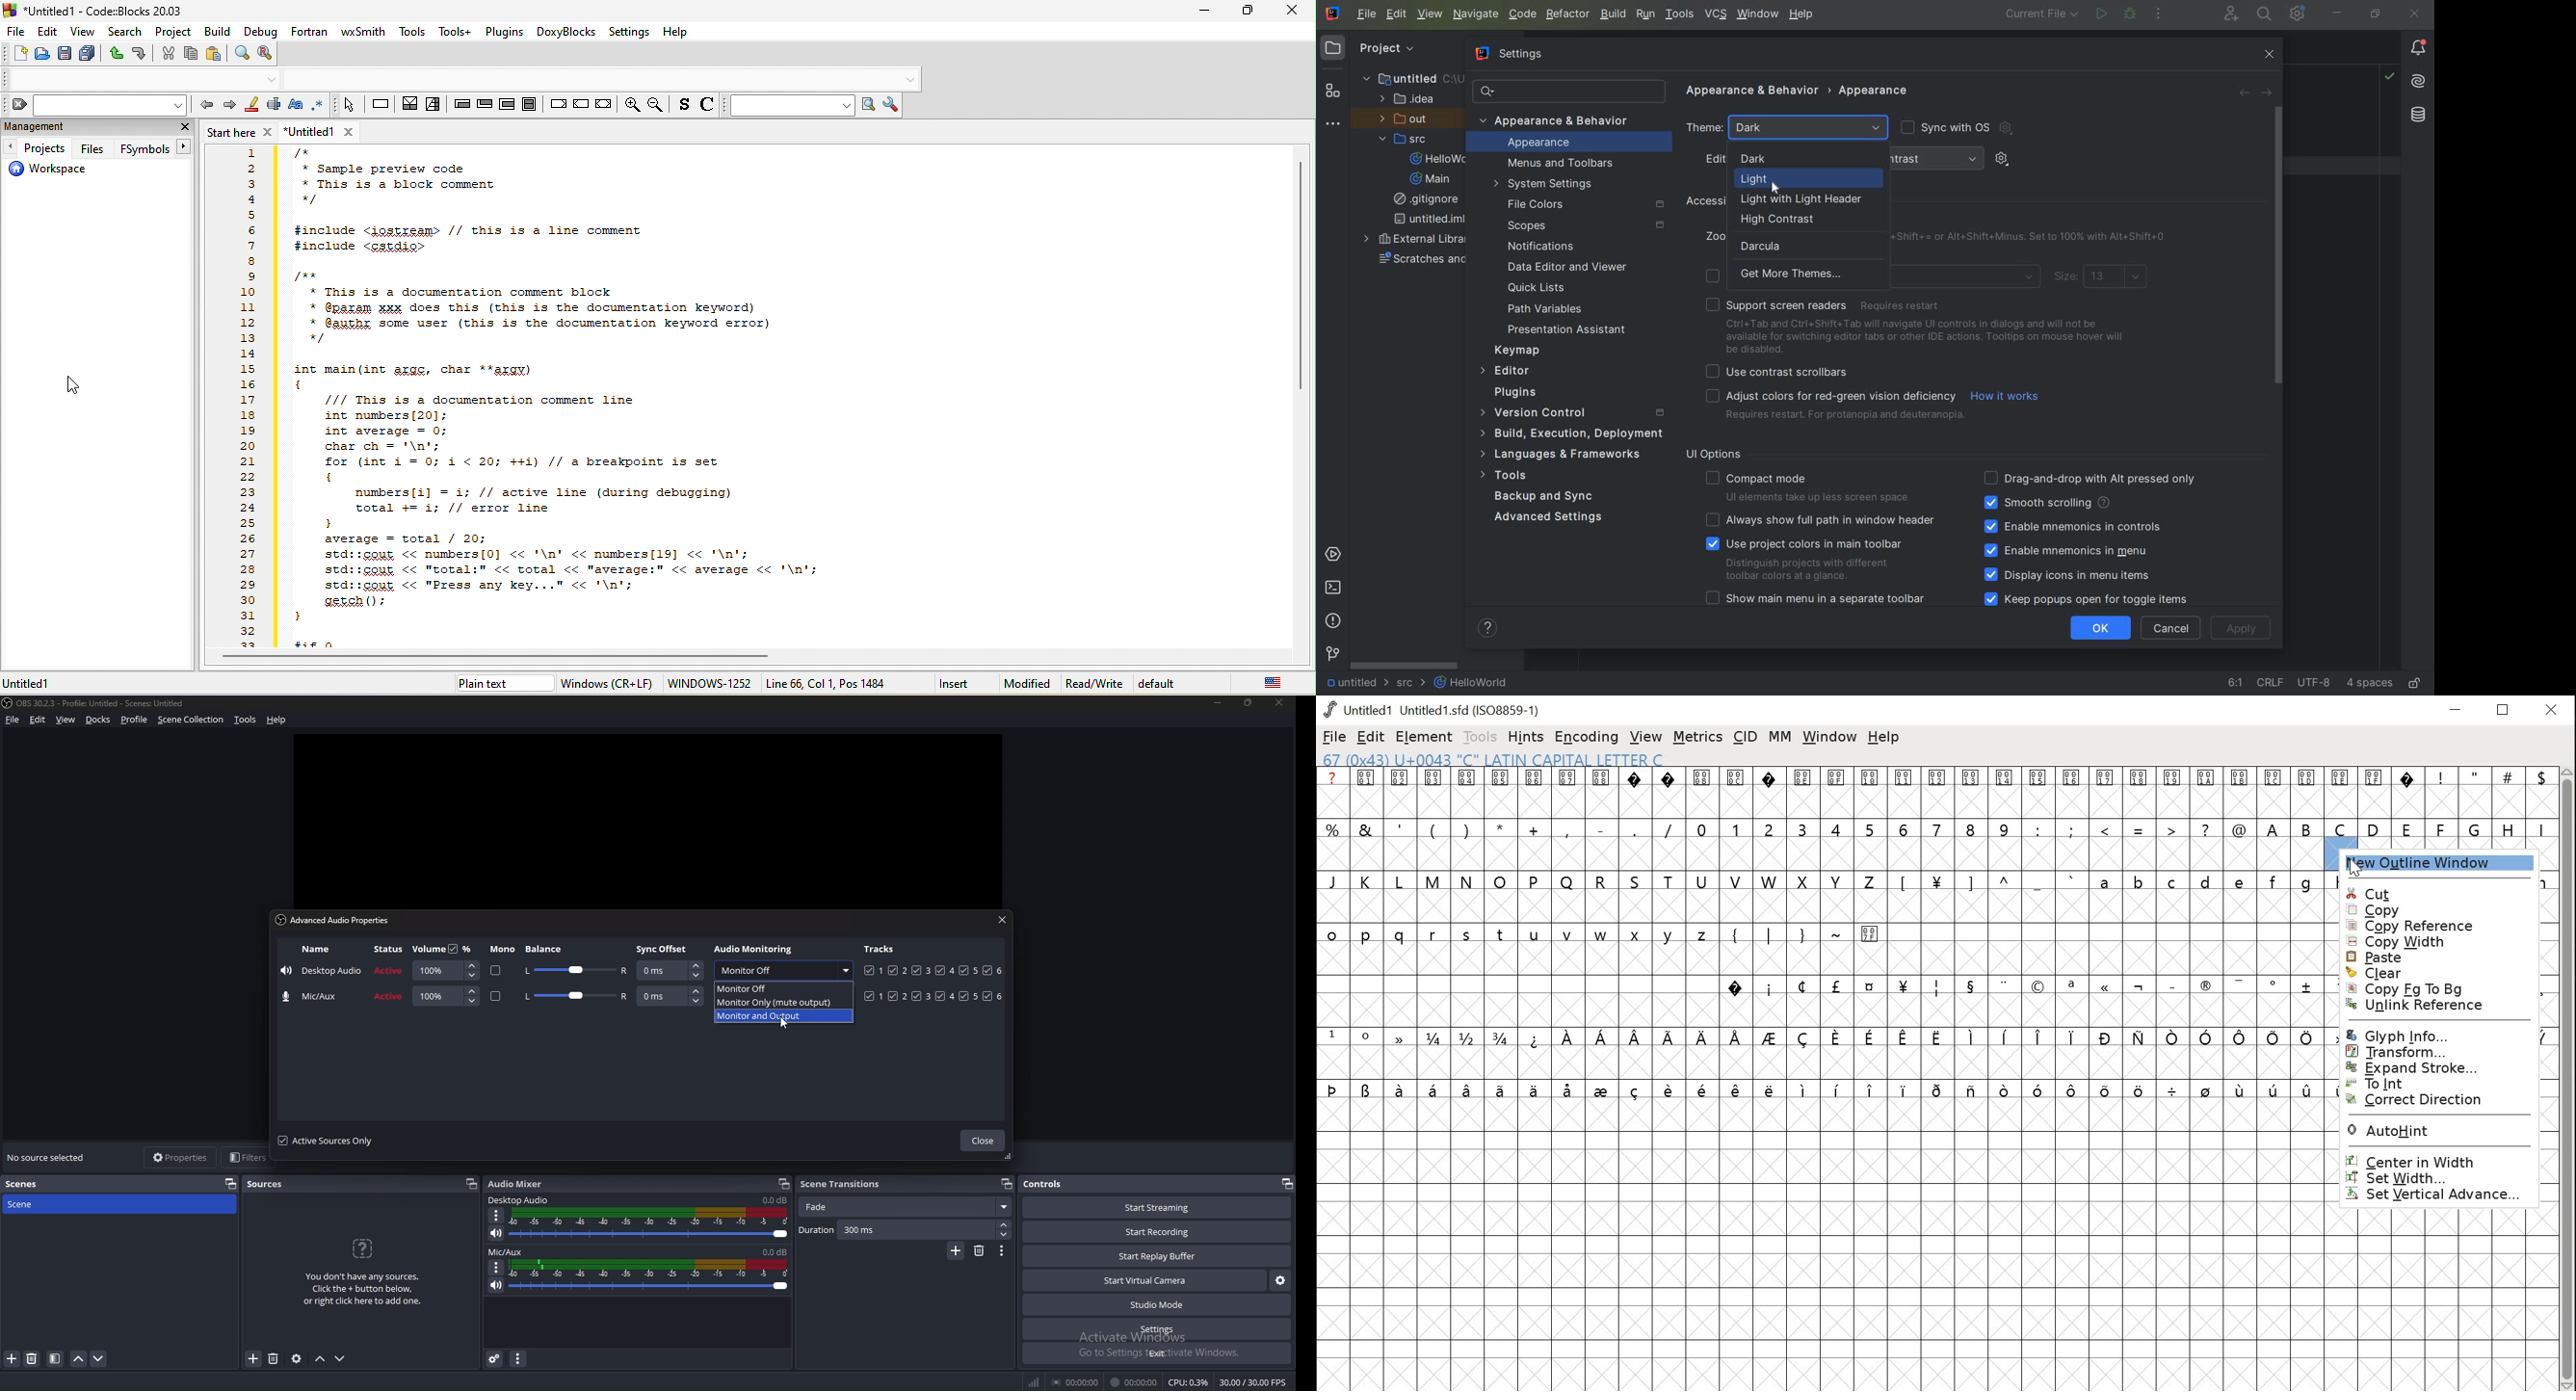 The height and width of the screenshot is (1400, 2576). I want to click on increase duration, so click(1004, 1224).